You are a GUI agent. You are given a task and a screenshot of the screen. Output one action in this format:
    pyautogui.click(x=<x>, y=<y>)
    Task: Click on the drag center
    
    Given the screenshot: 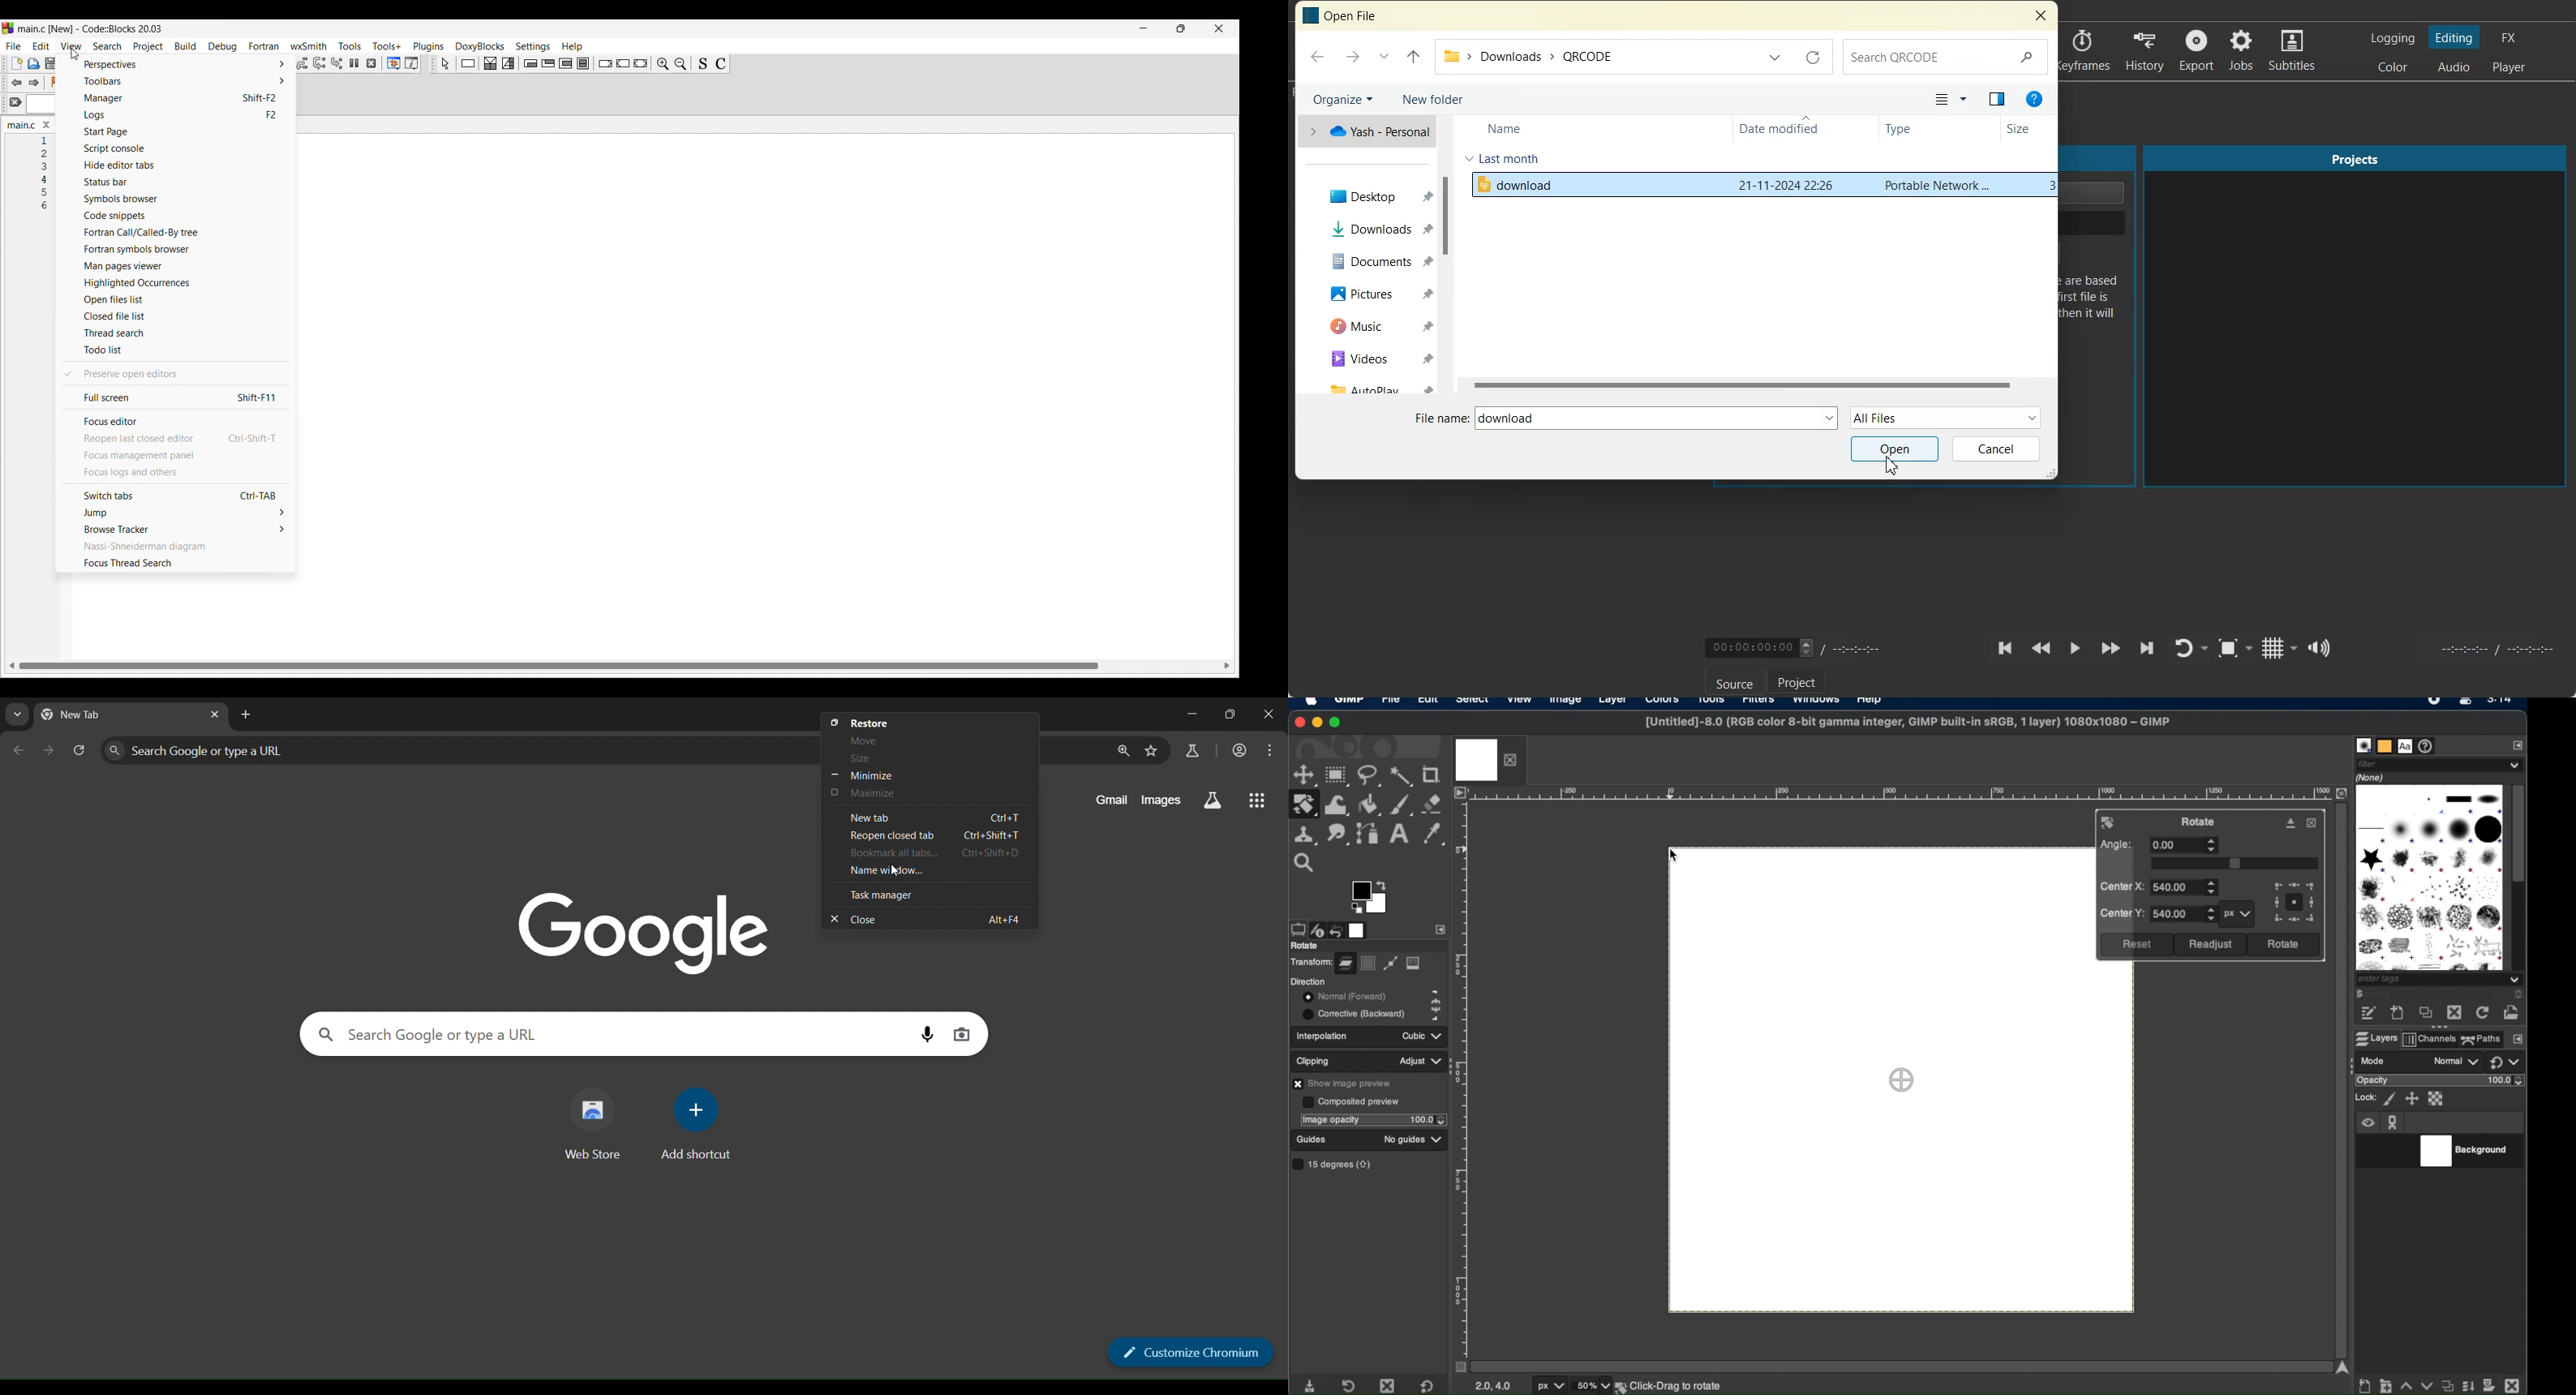 What is the action you would take?
    pyautogui.click(x=1903, y=1080)
    